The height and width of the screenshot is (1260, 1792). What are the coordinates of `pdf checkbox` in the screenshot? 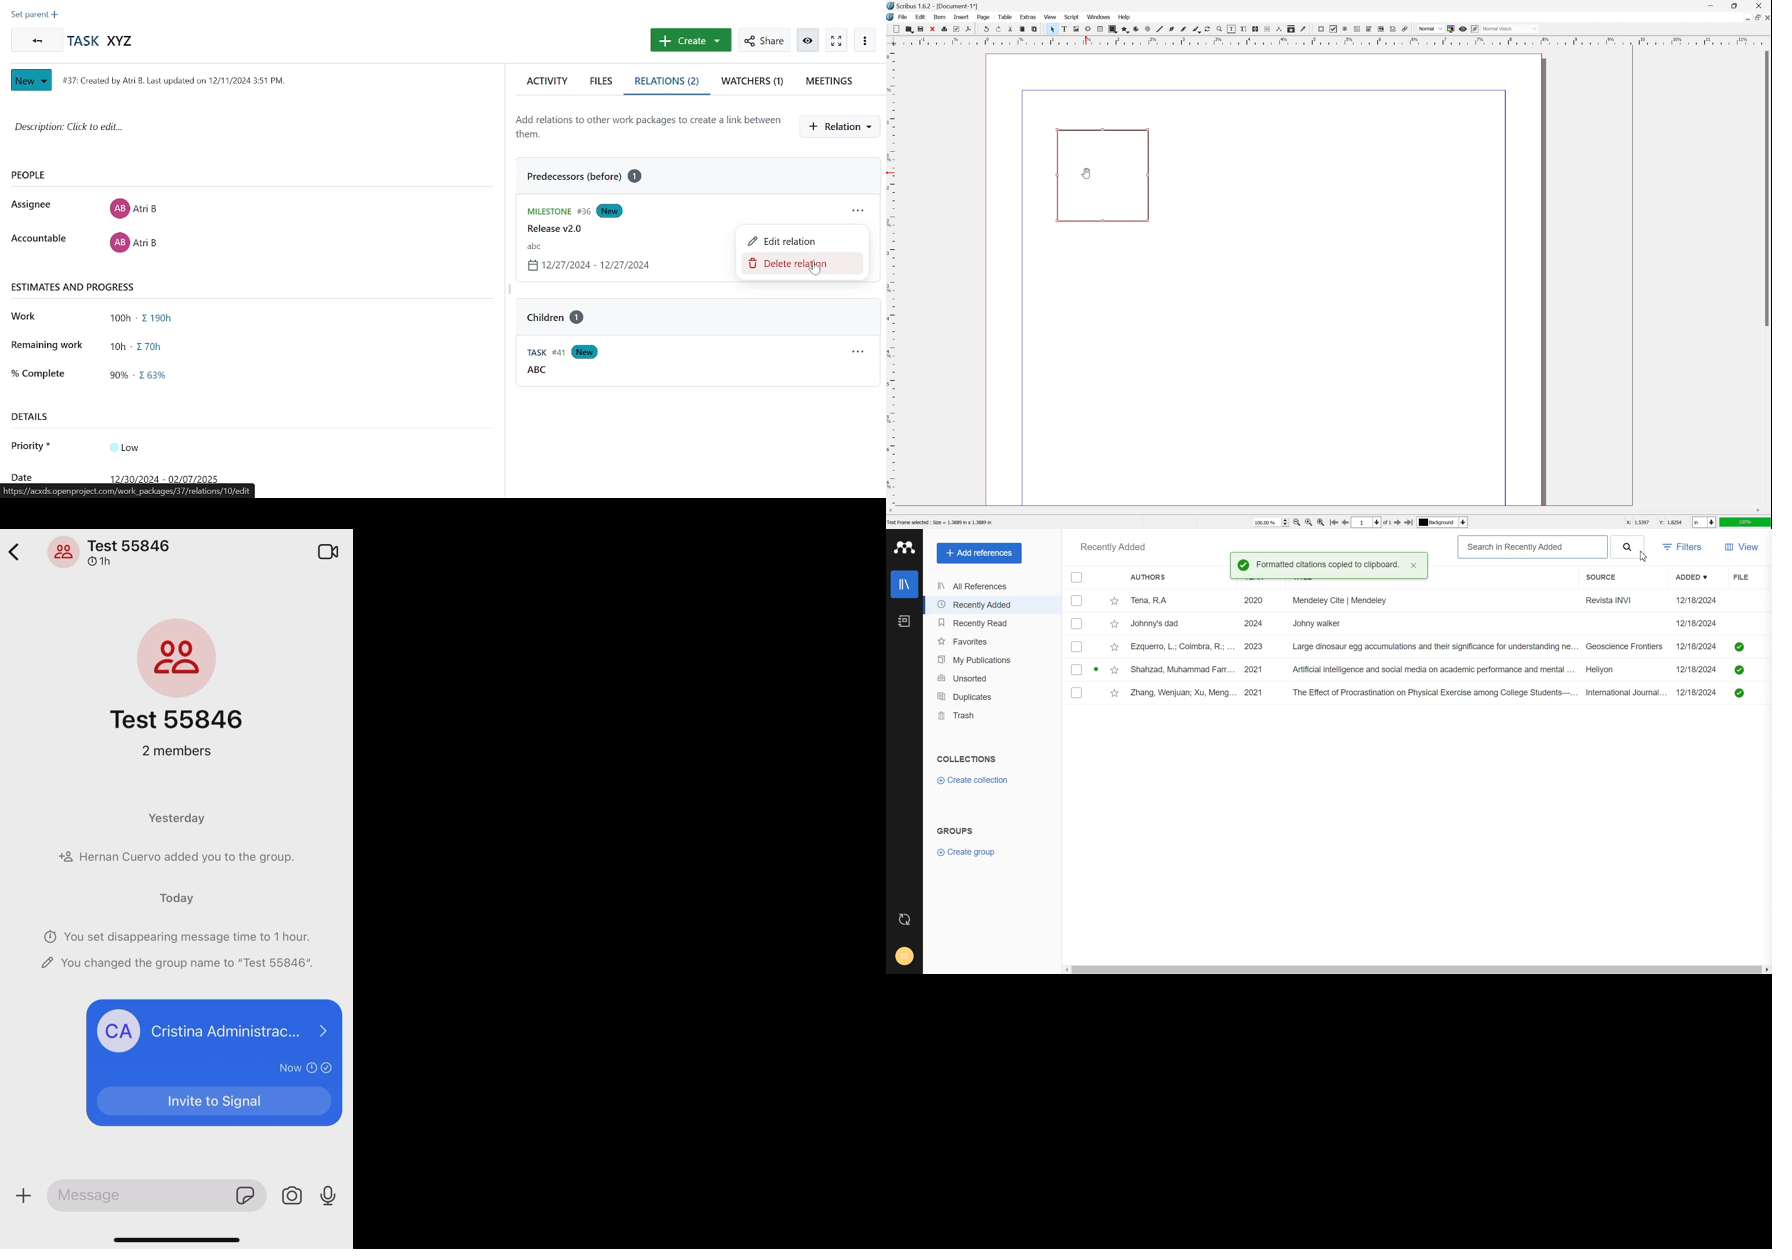 It's located at (1334, 29).